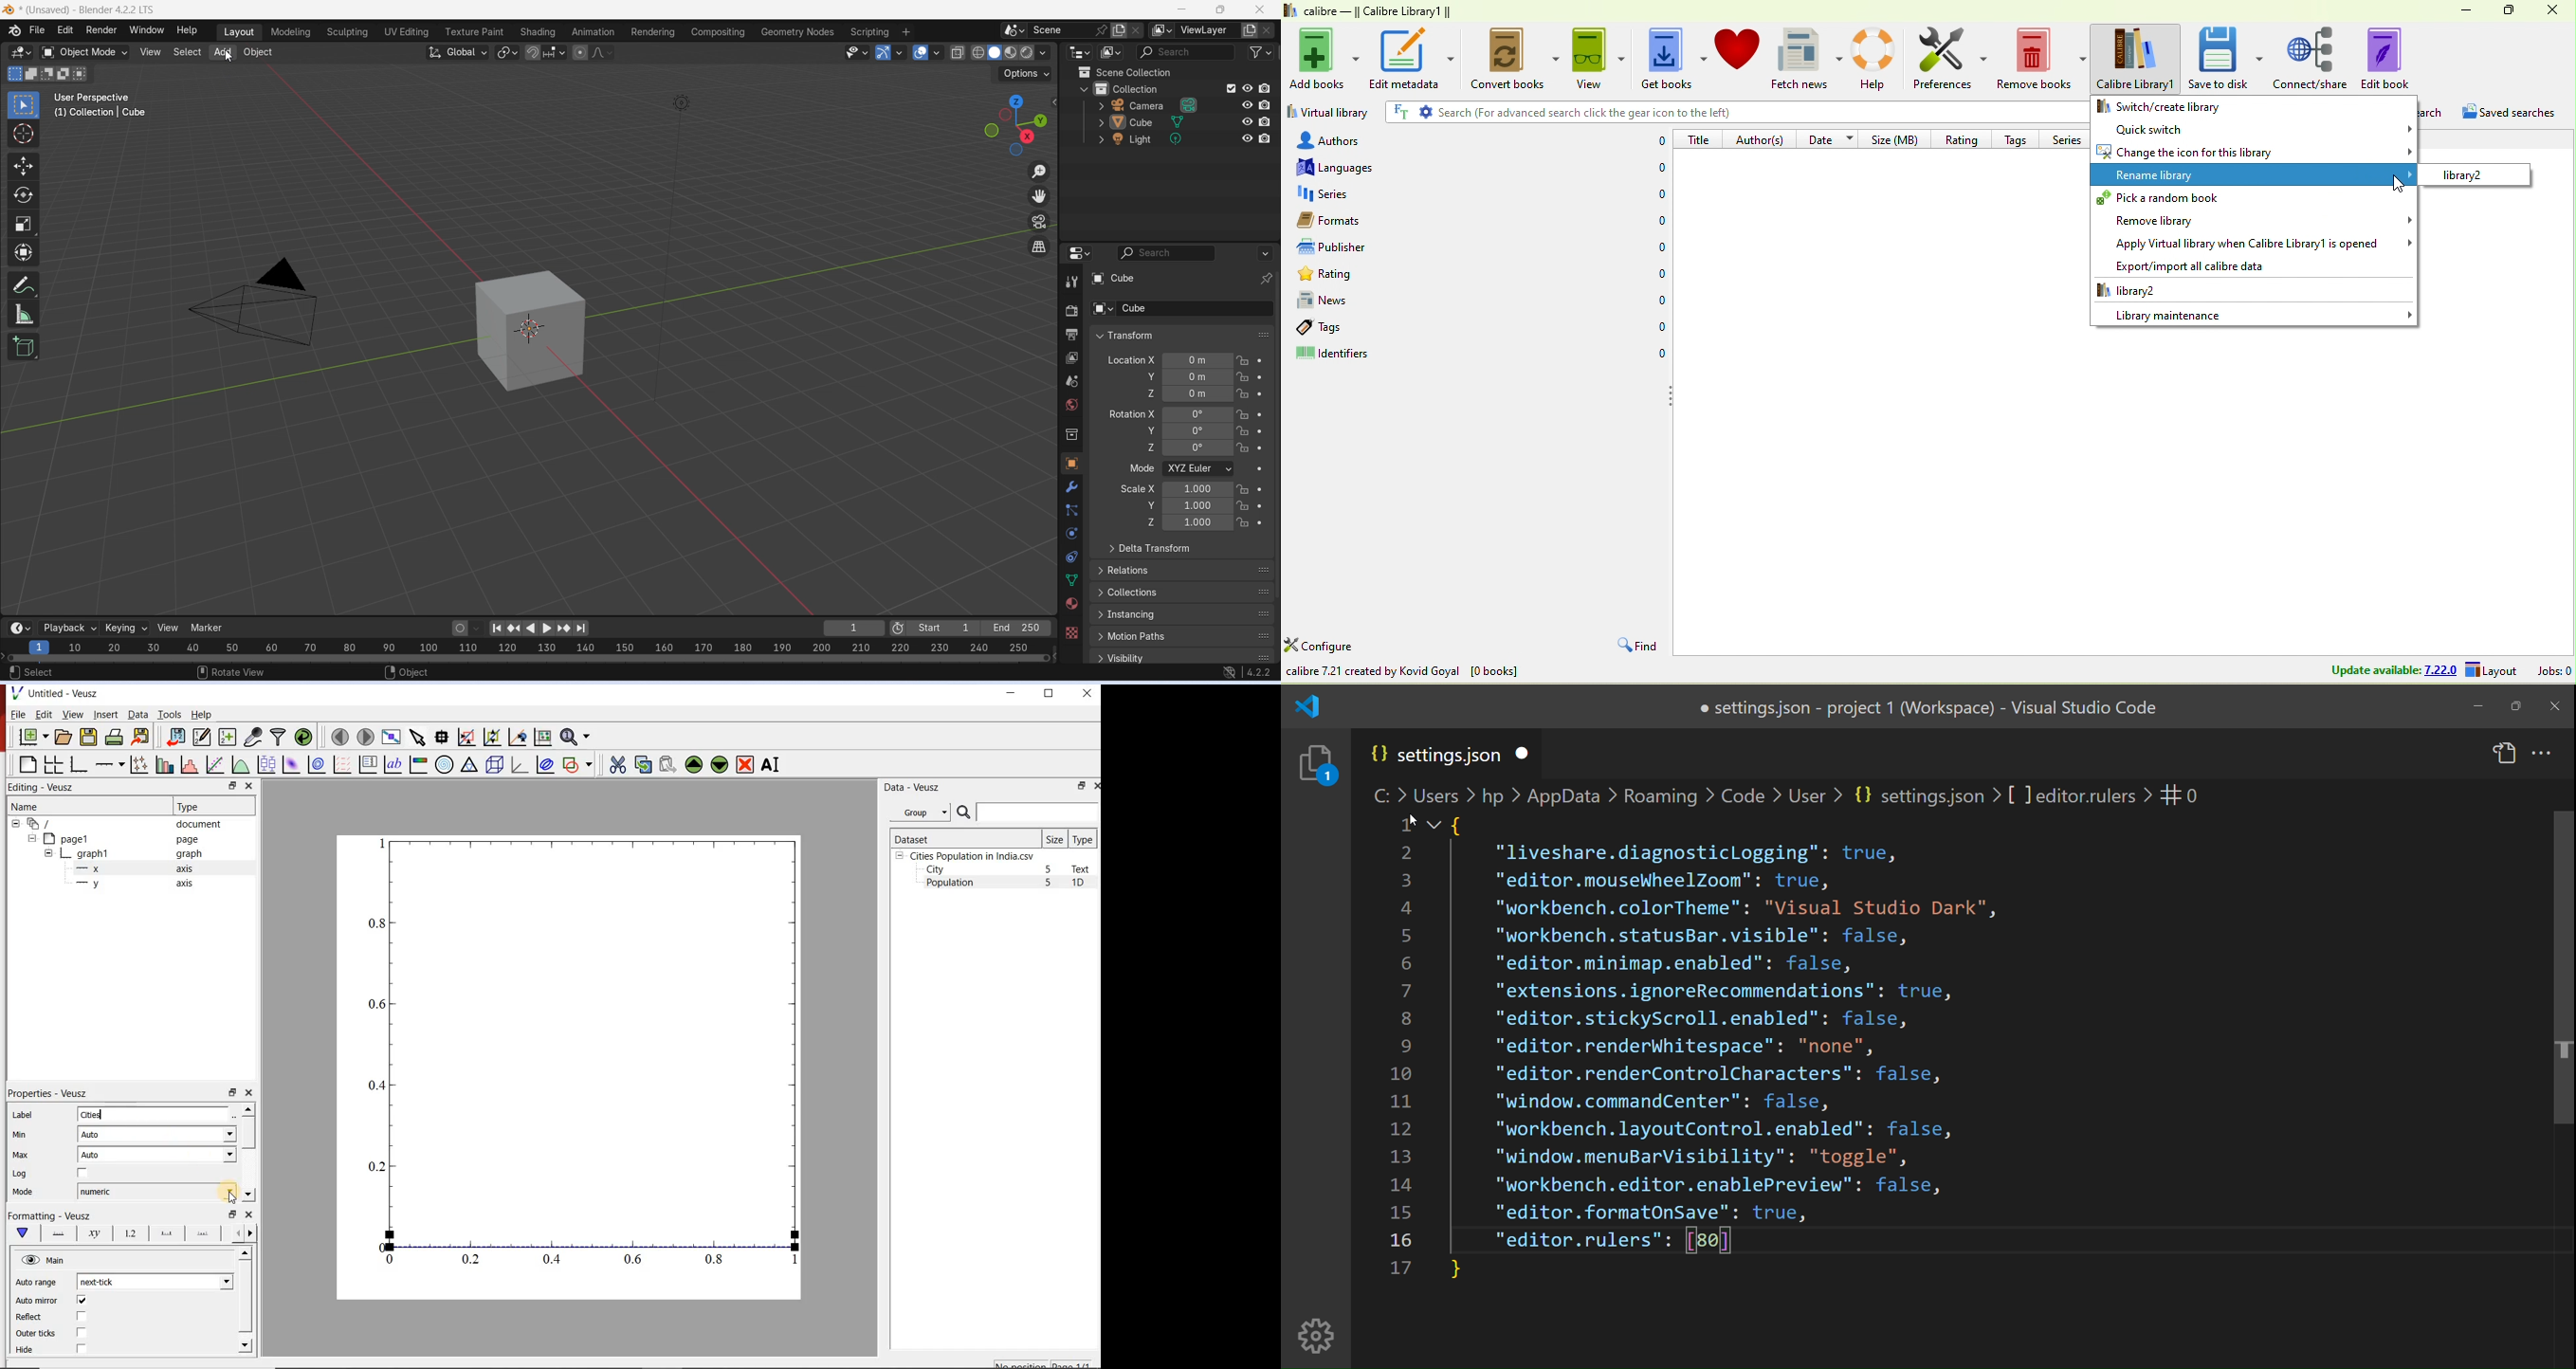 The width and height of the screenshot is (2576, 1372). I want to click on auto edit, so click(468, 627).